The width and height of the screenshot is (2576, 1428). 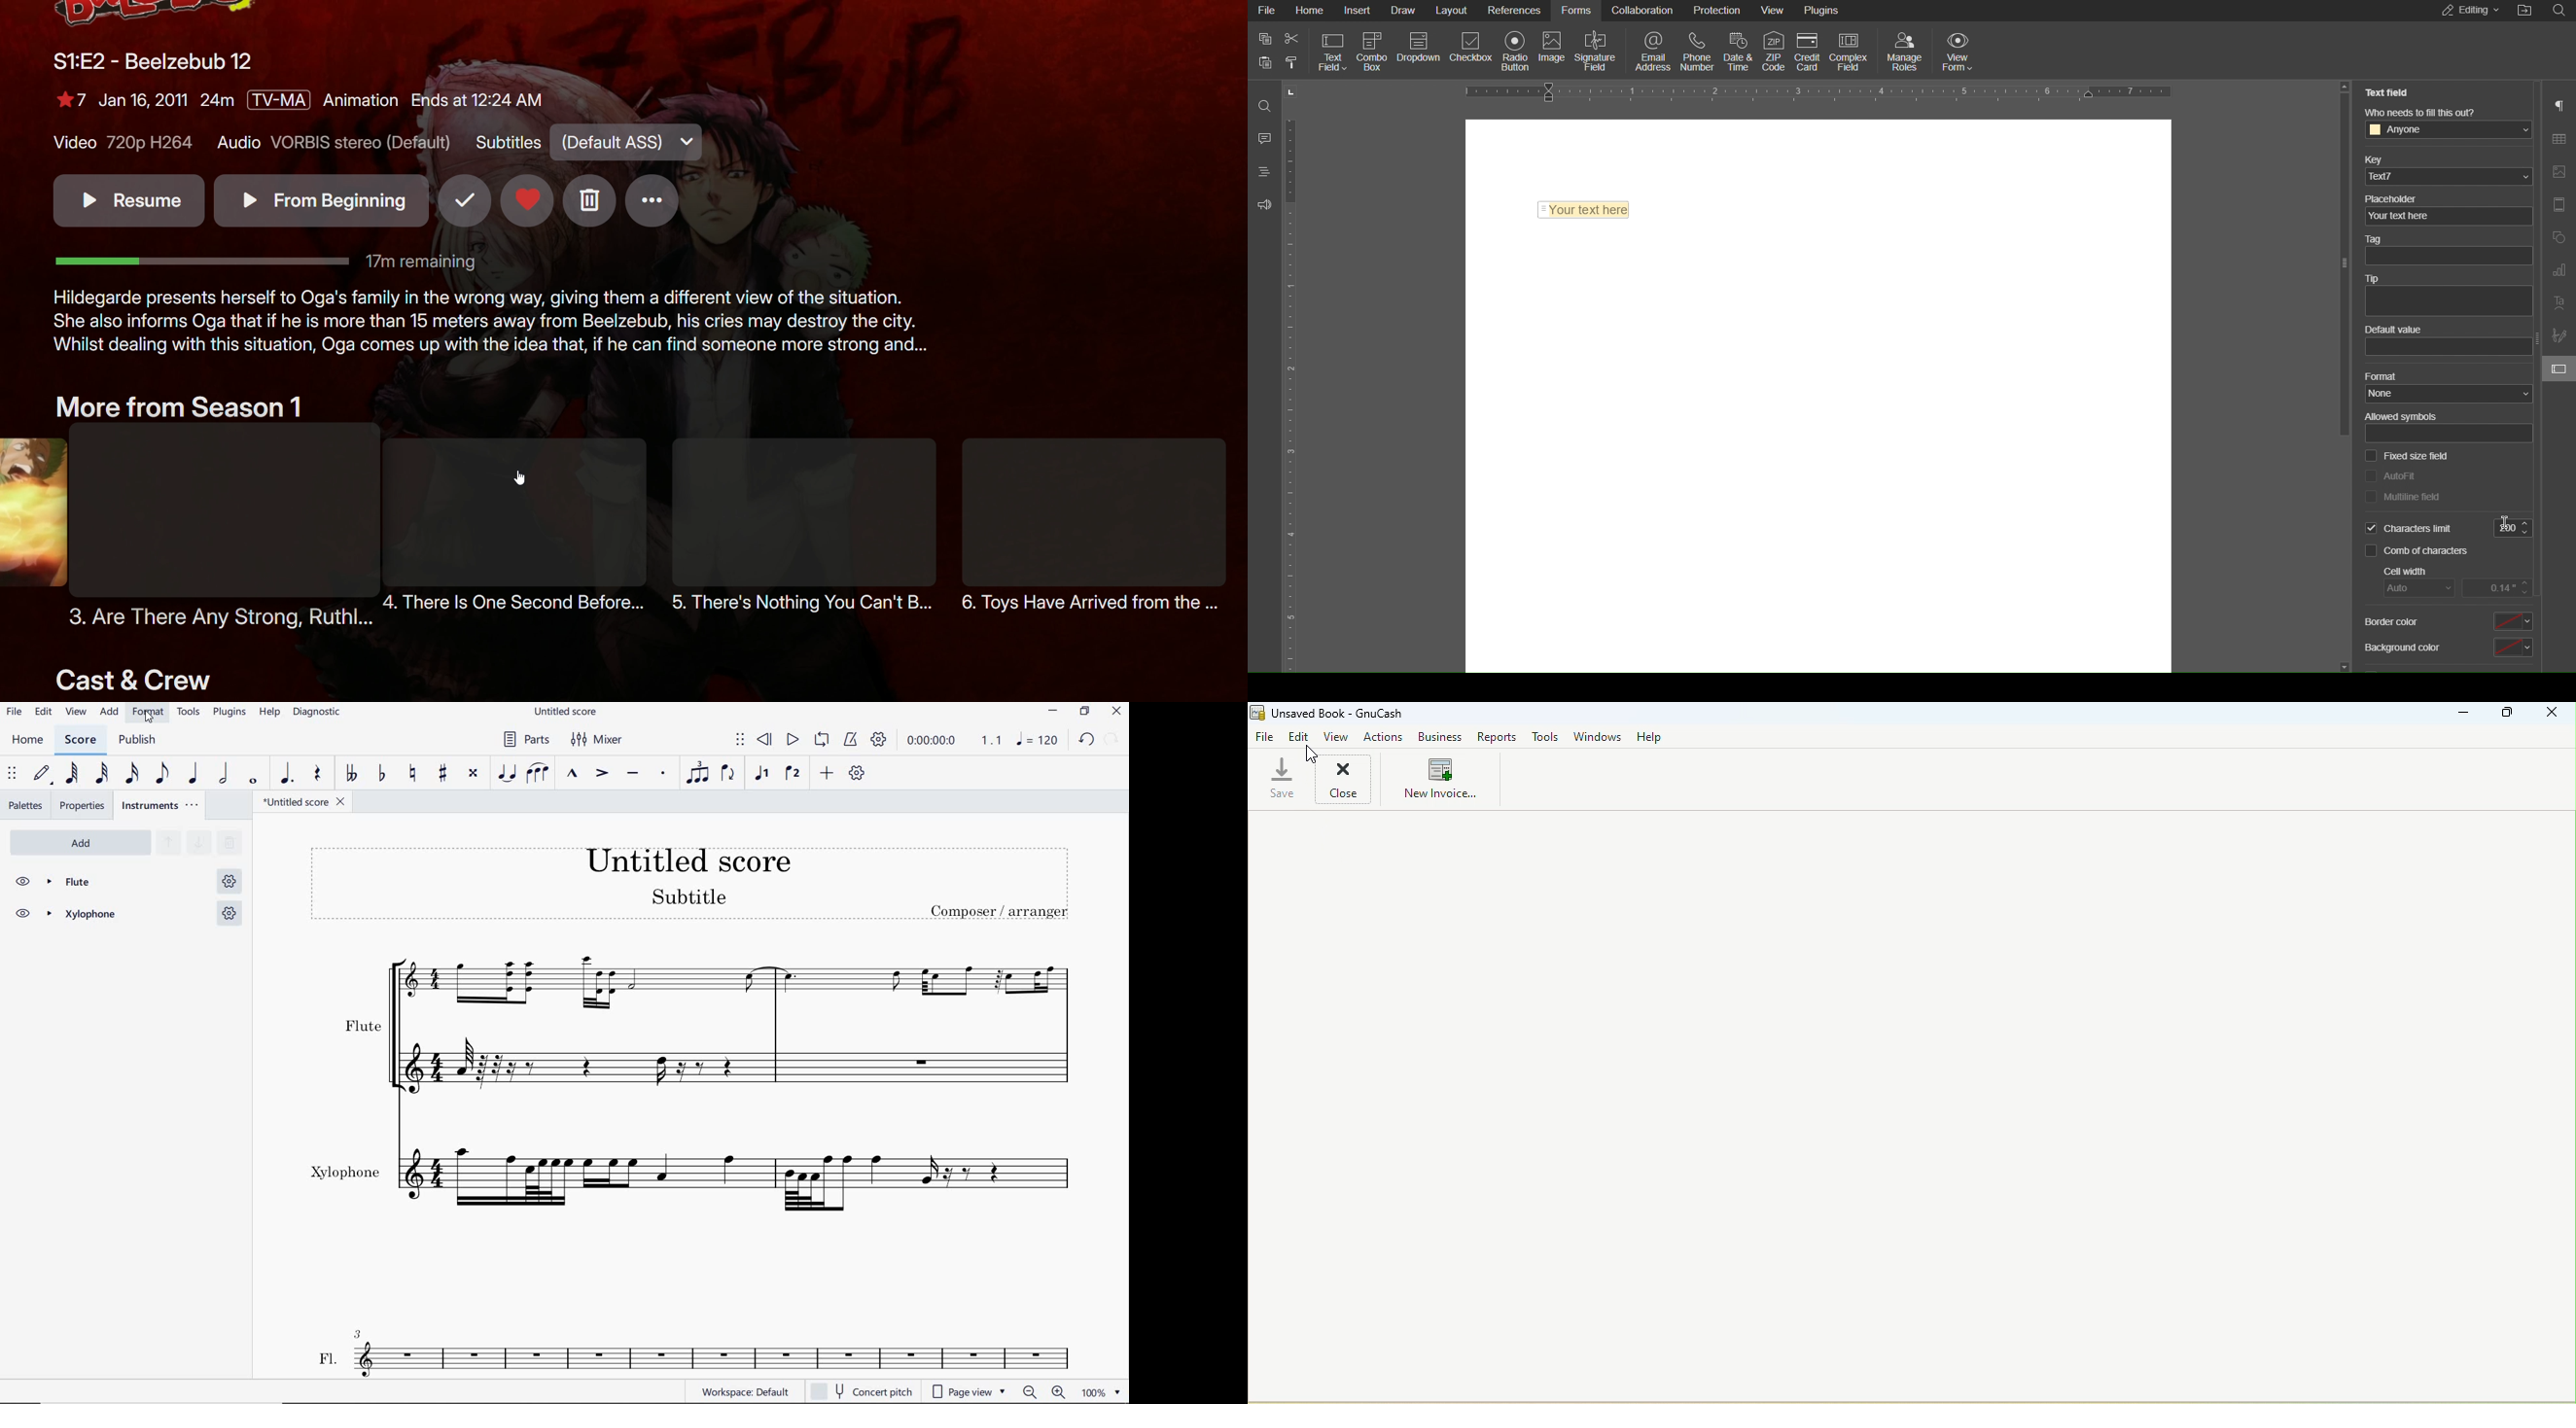 What do you see at coordinates (2402, 498) in the screenshot?
I see `Multiline Field` at bounding box center [2402, 498].